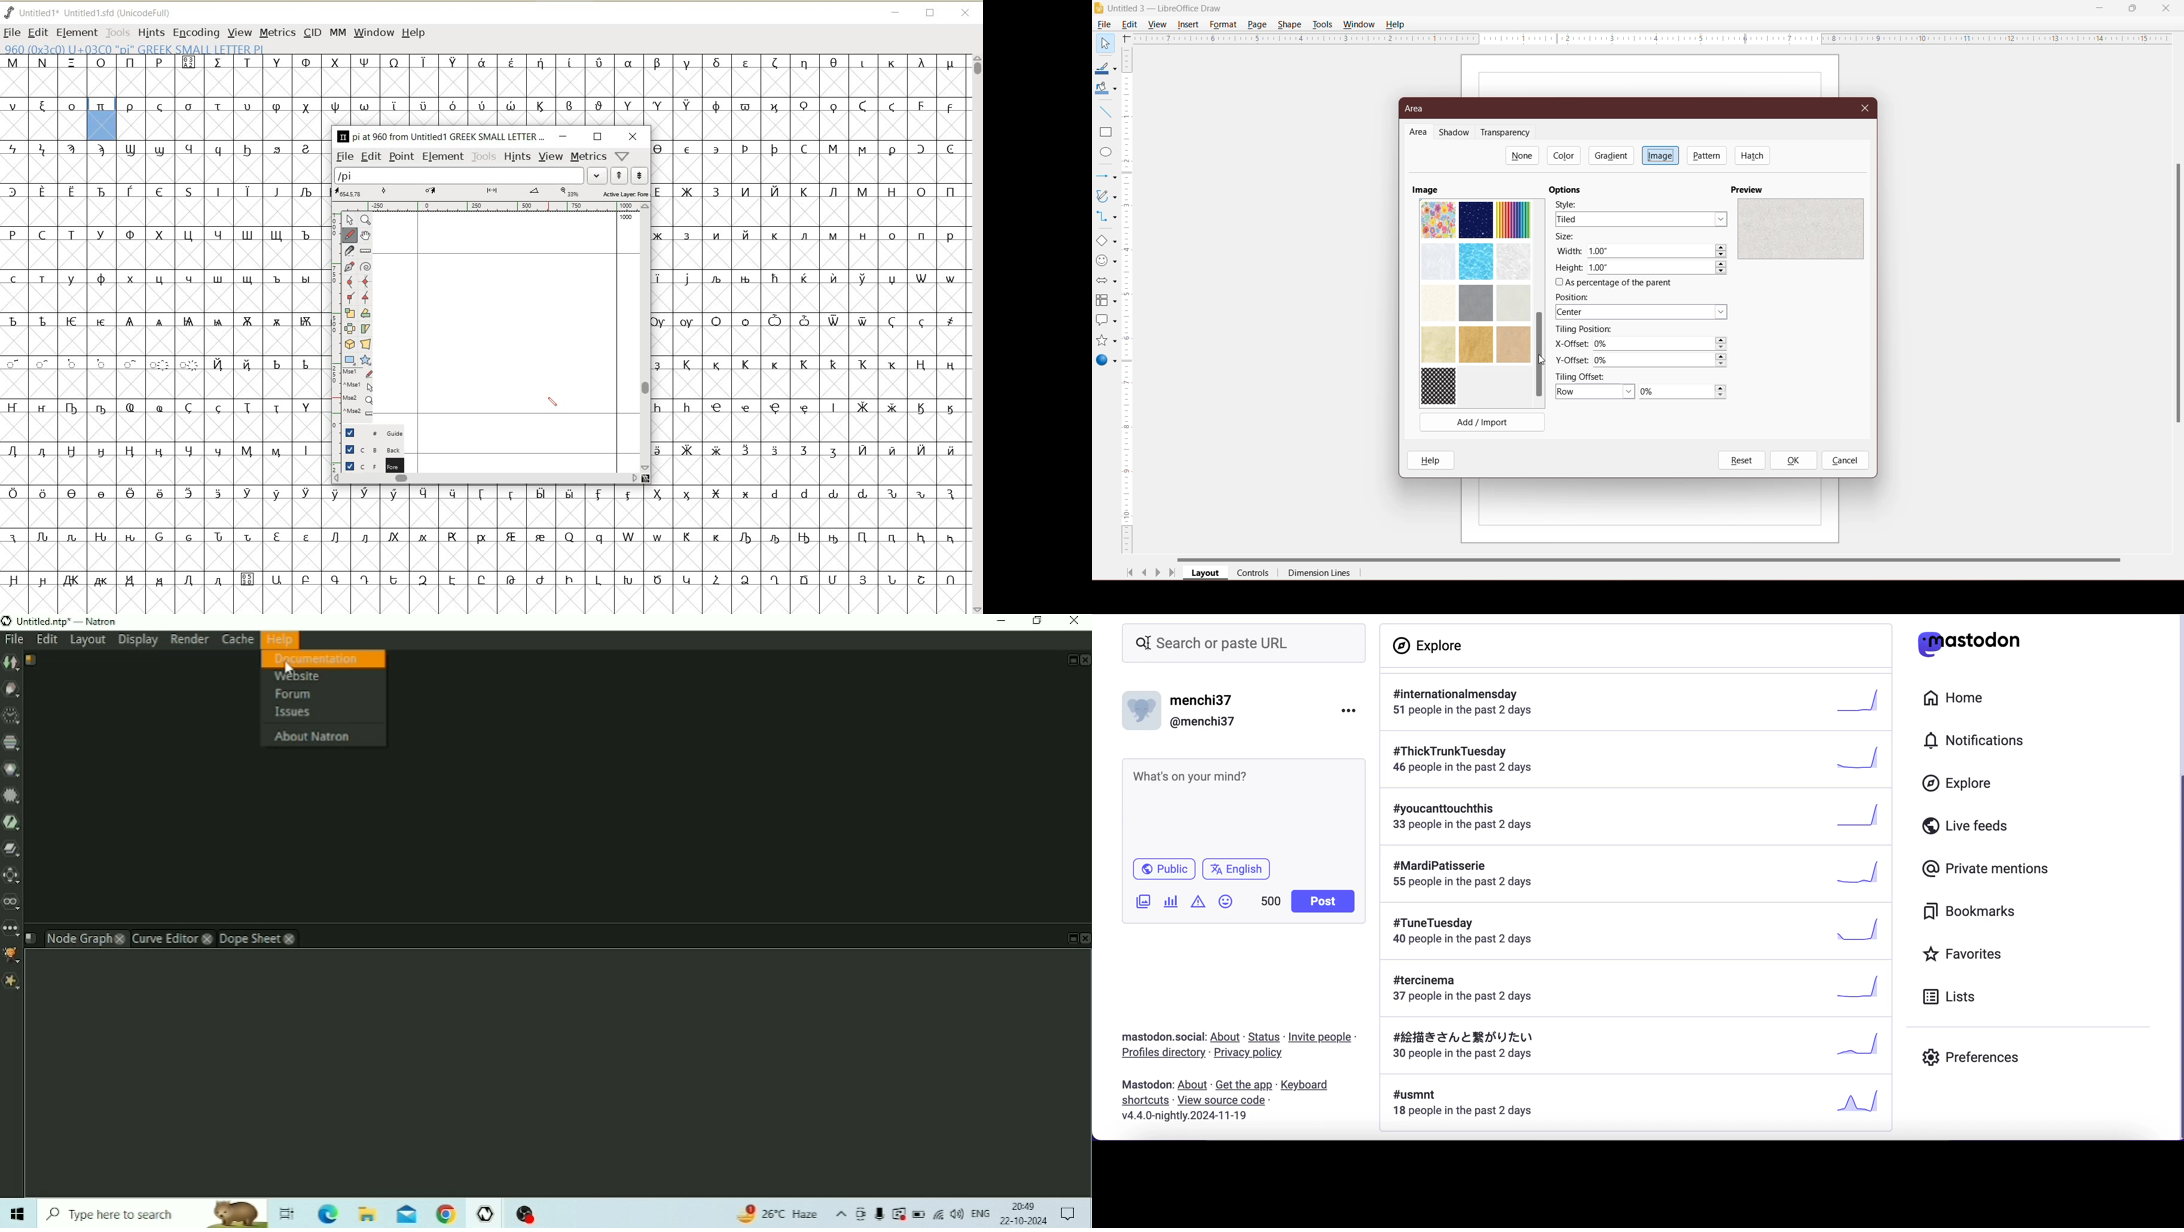  I want to click on Layout, so click(1206, 574).